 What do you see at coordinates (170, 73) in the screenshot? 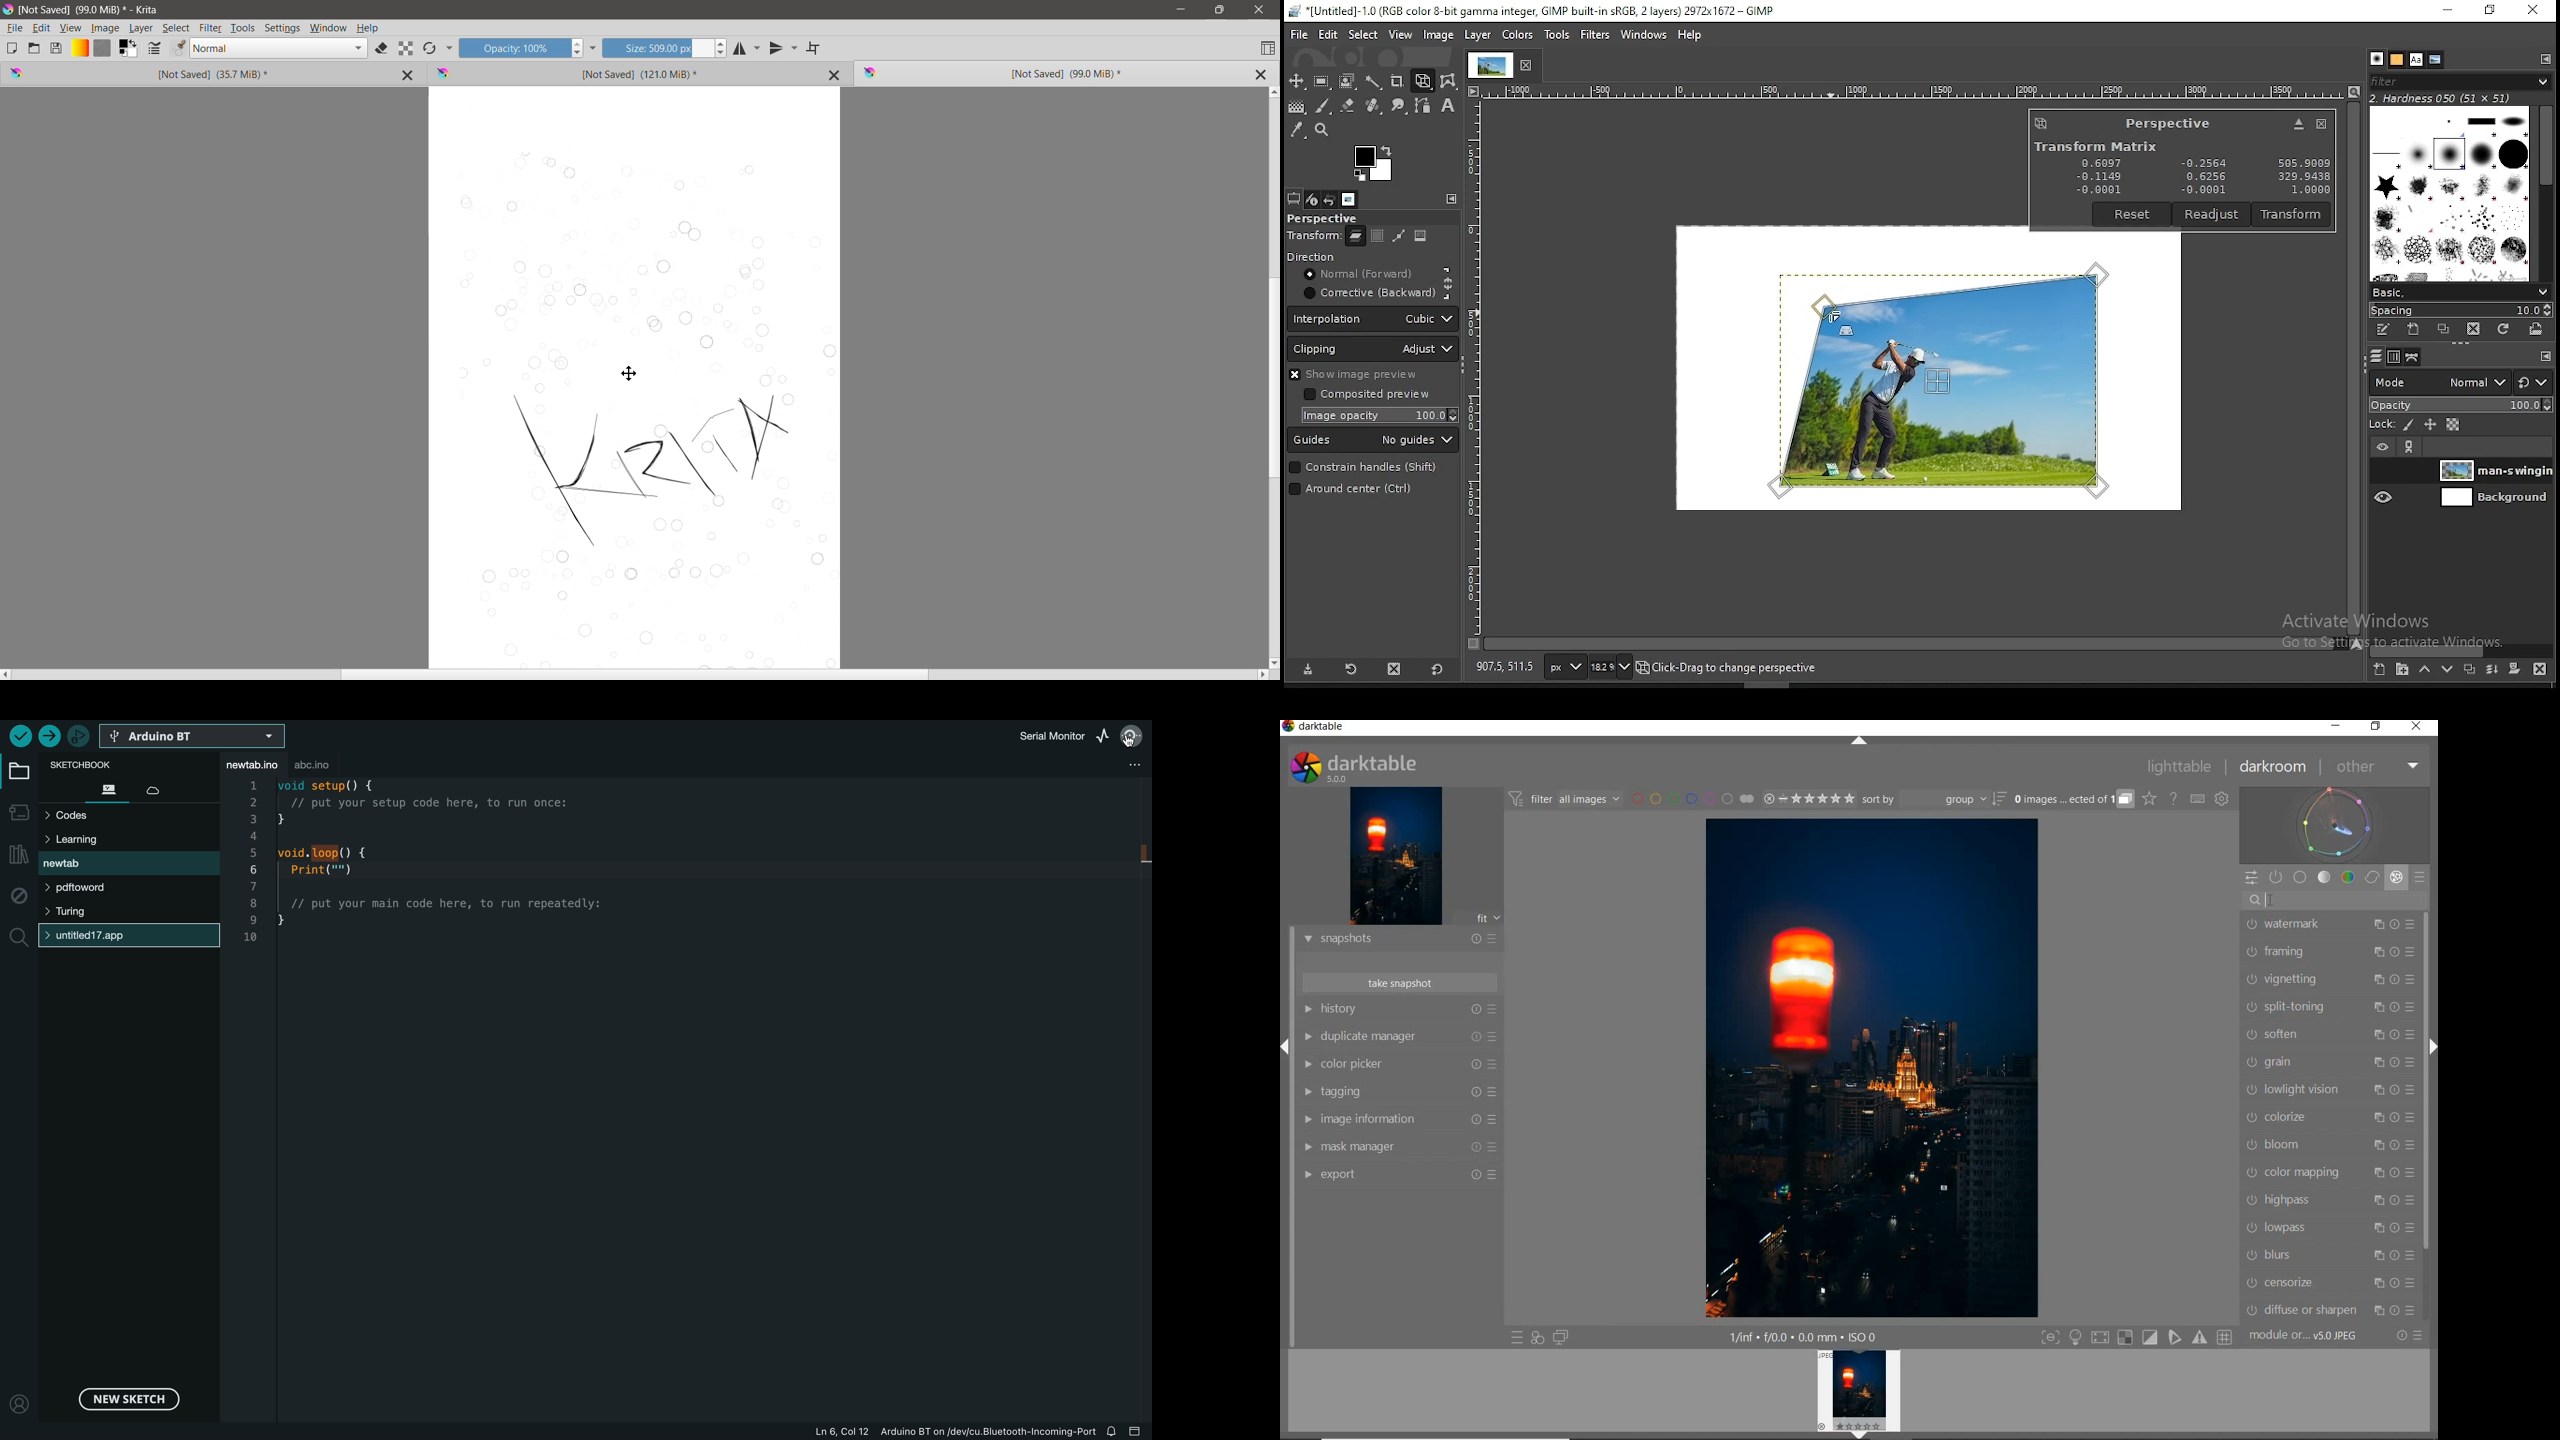
I see `Unsaved Image Tab 1` at bounding box center [170, 73].